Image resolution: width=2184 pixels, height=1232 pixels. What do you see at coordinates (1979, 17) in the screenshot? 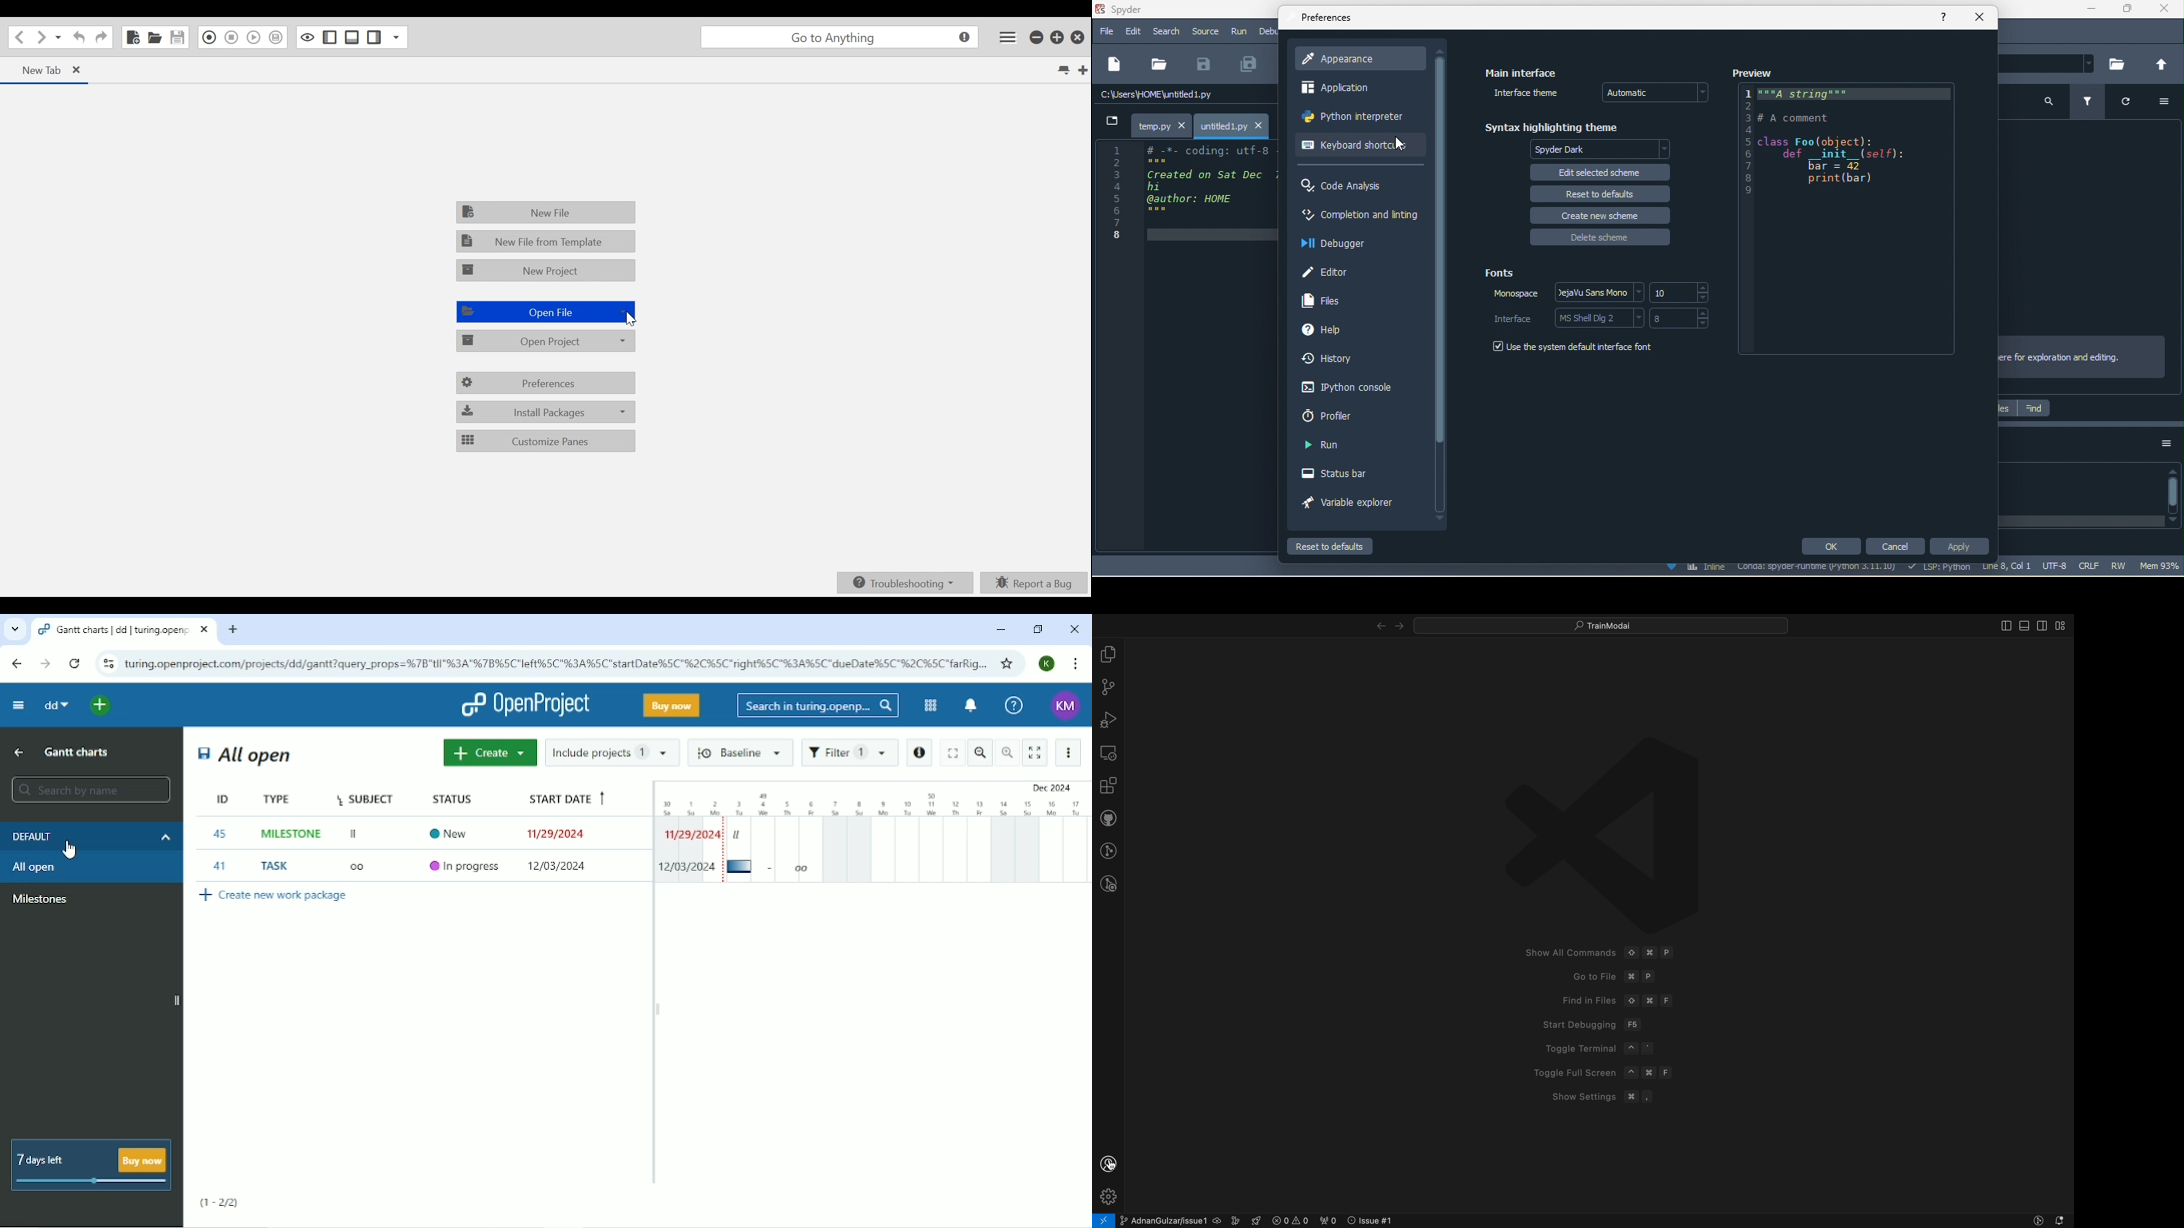
I see `close` at bounding box center [1979, 17].